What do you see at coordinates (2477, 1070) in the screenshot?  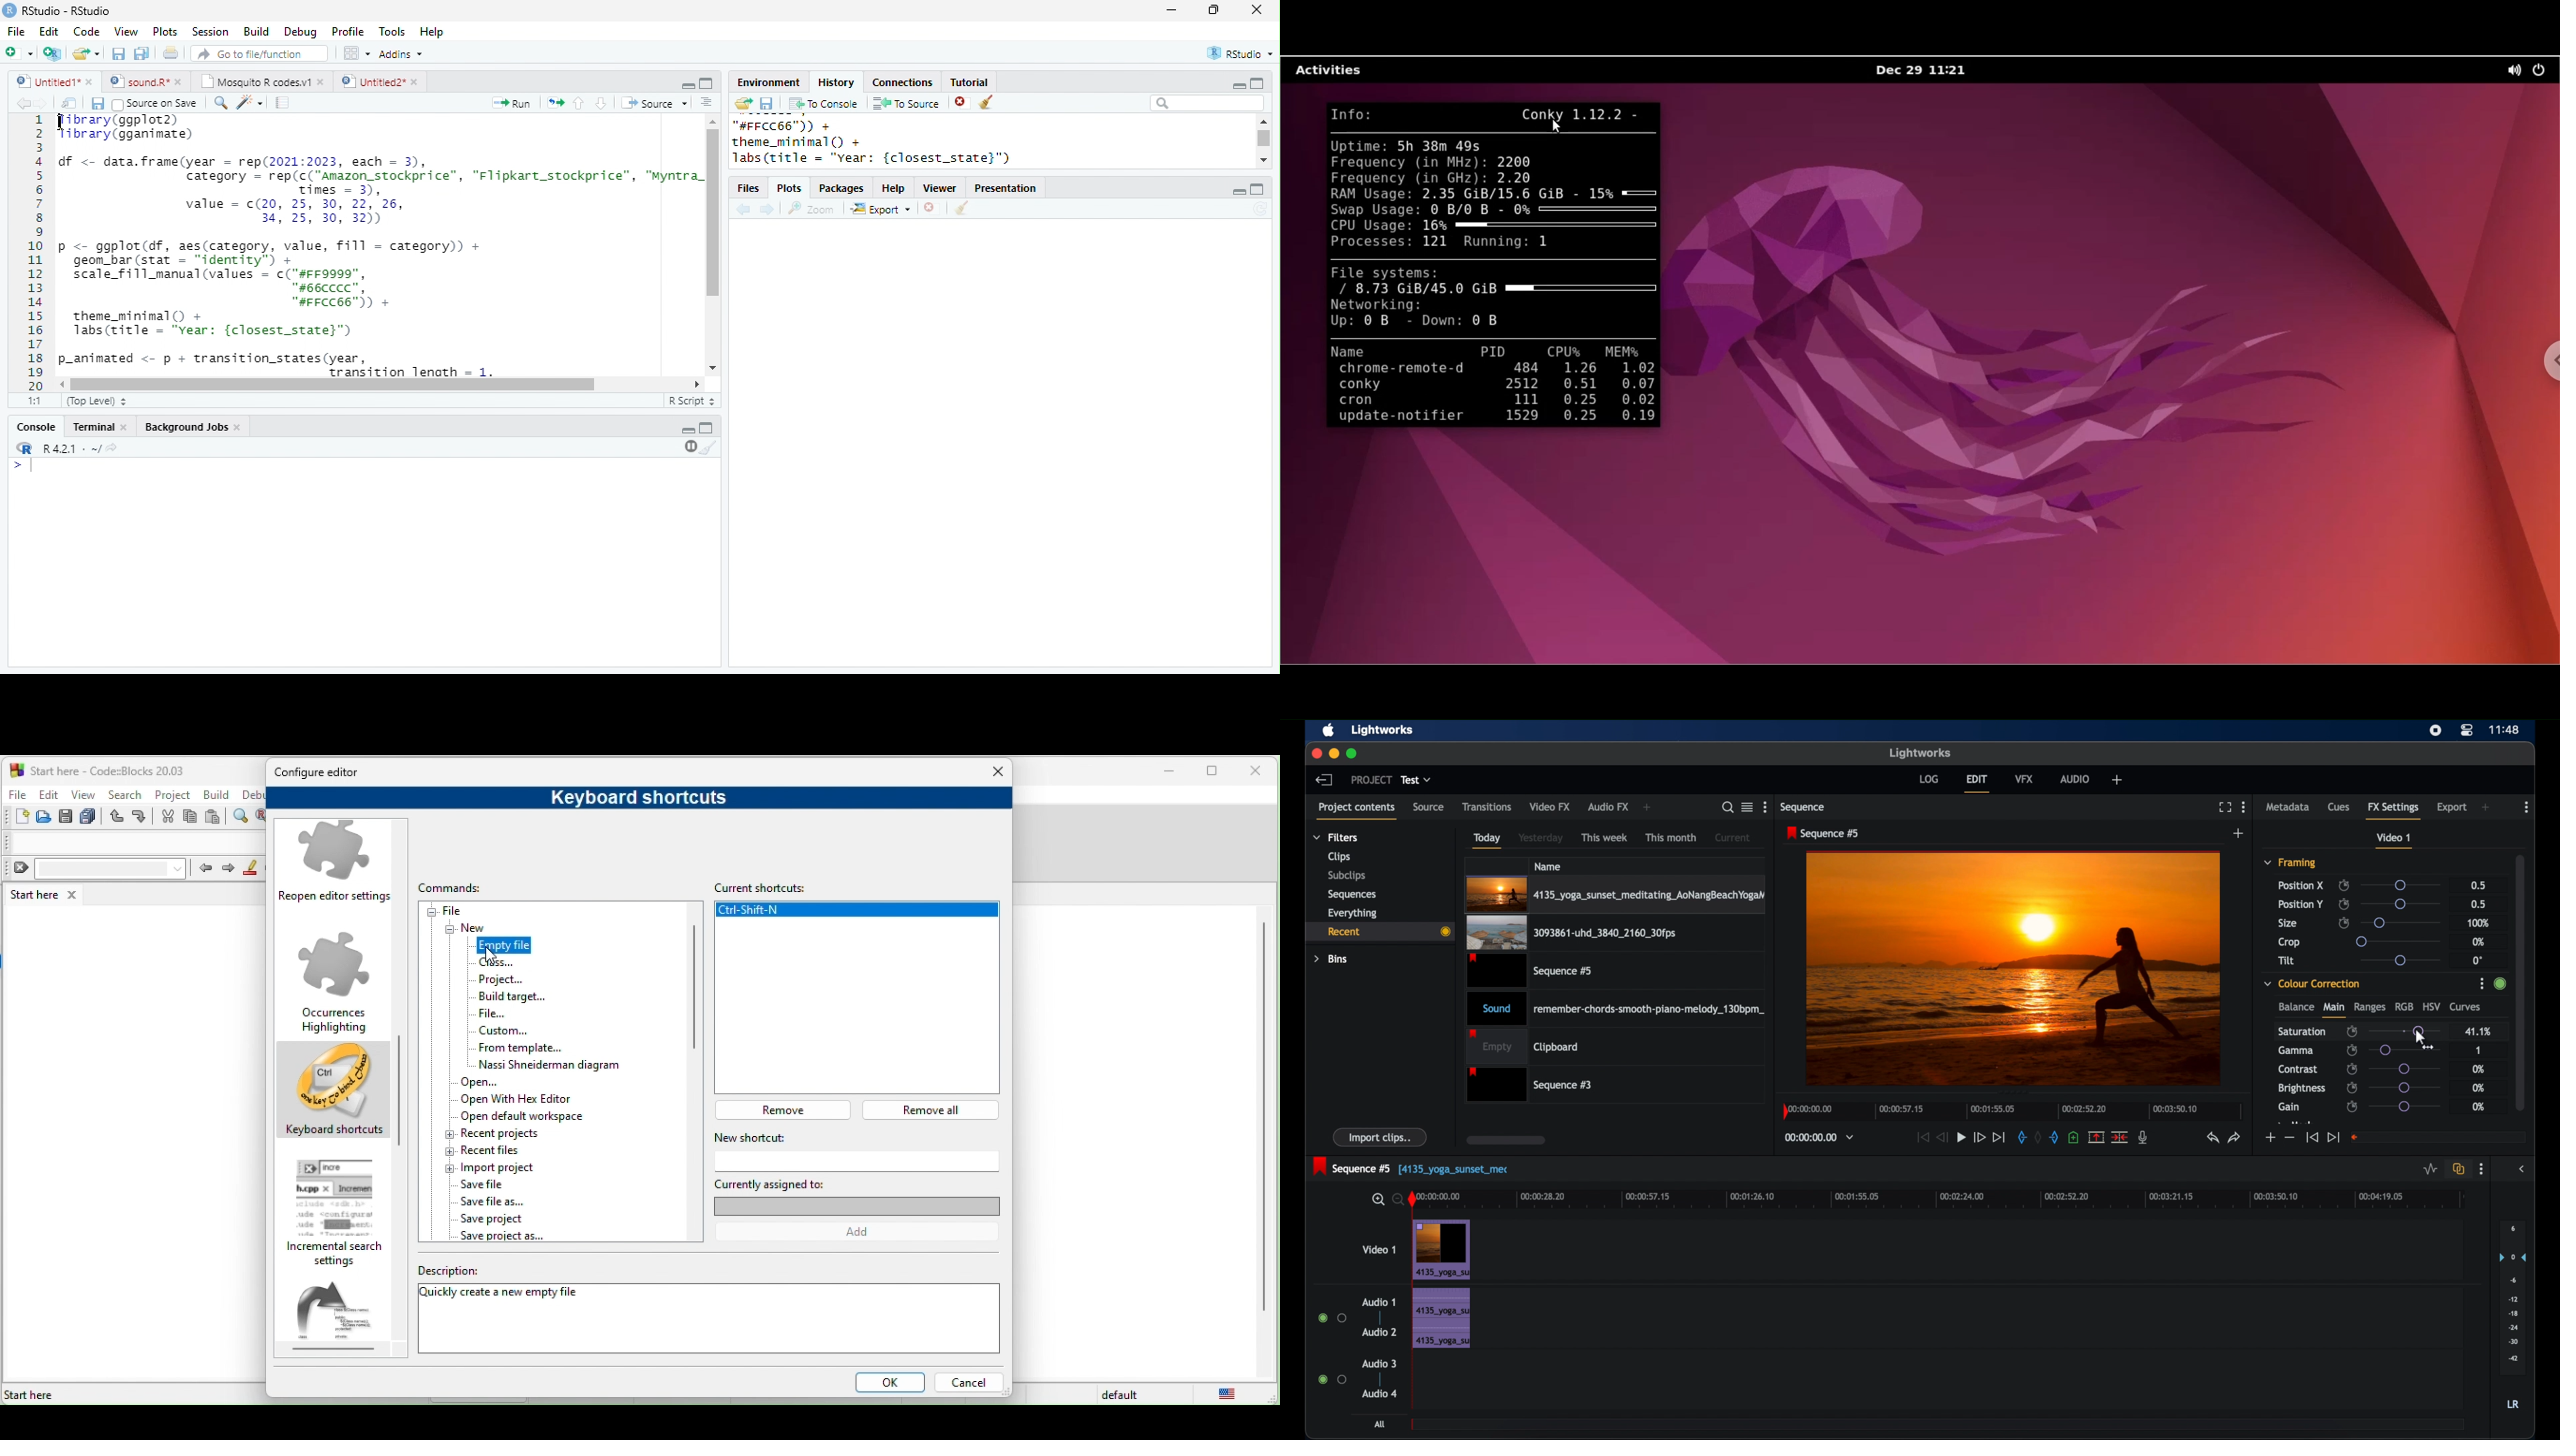 I see `0%` at bounding box center [2477, 1070].